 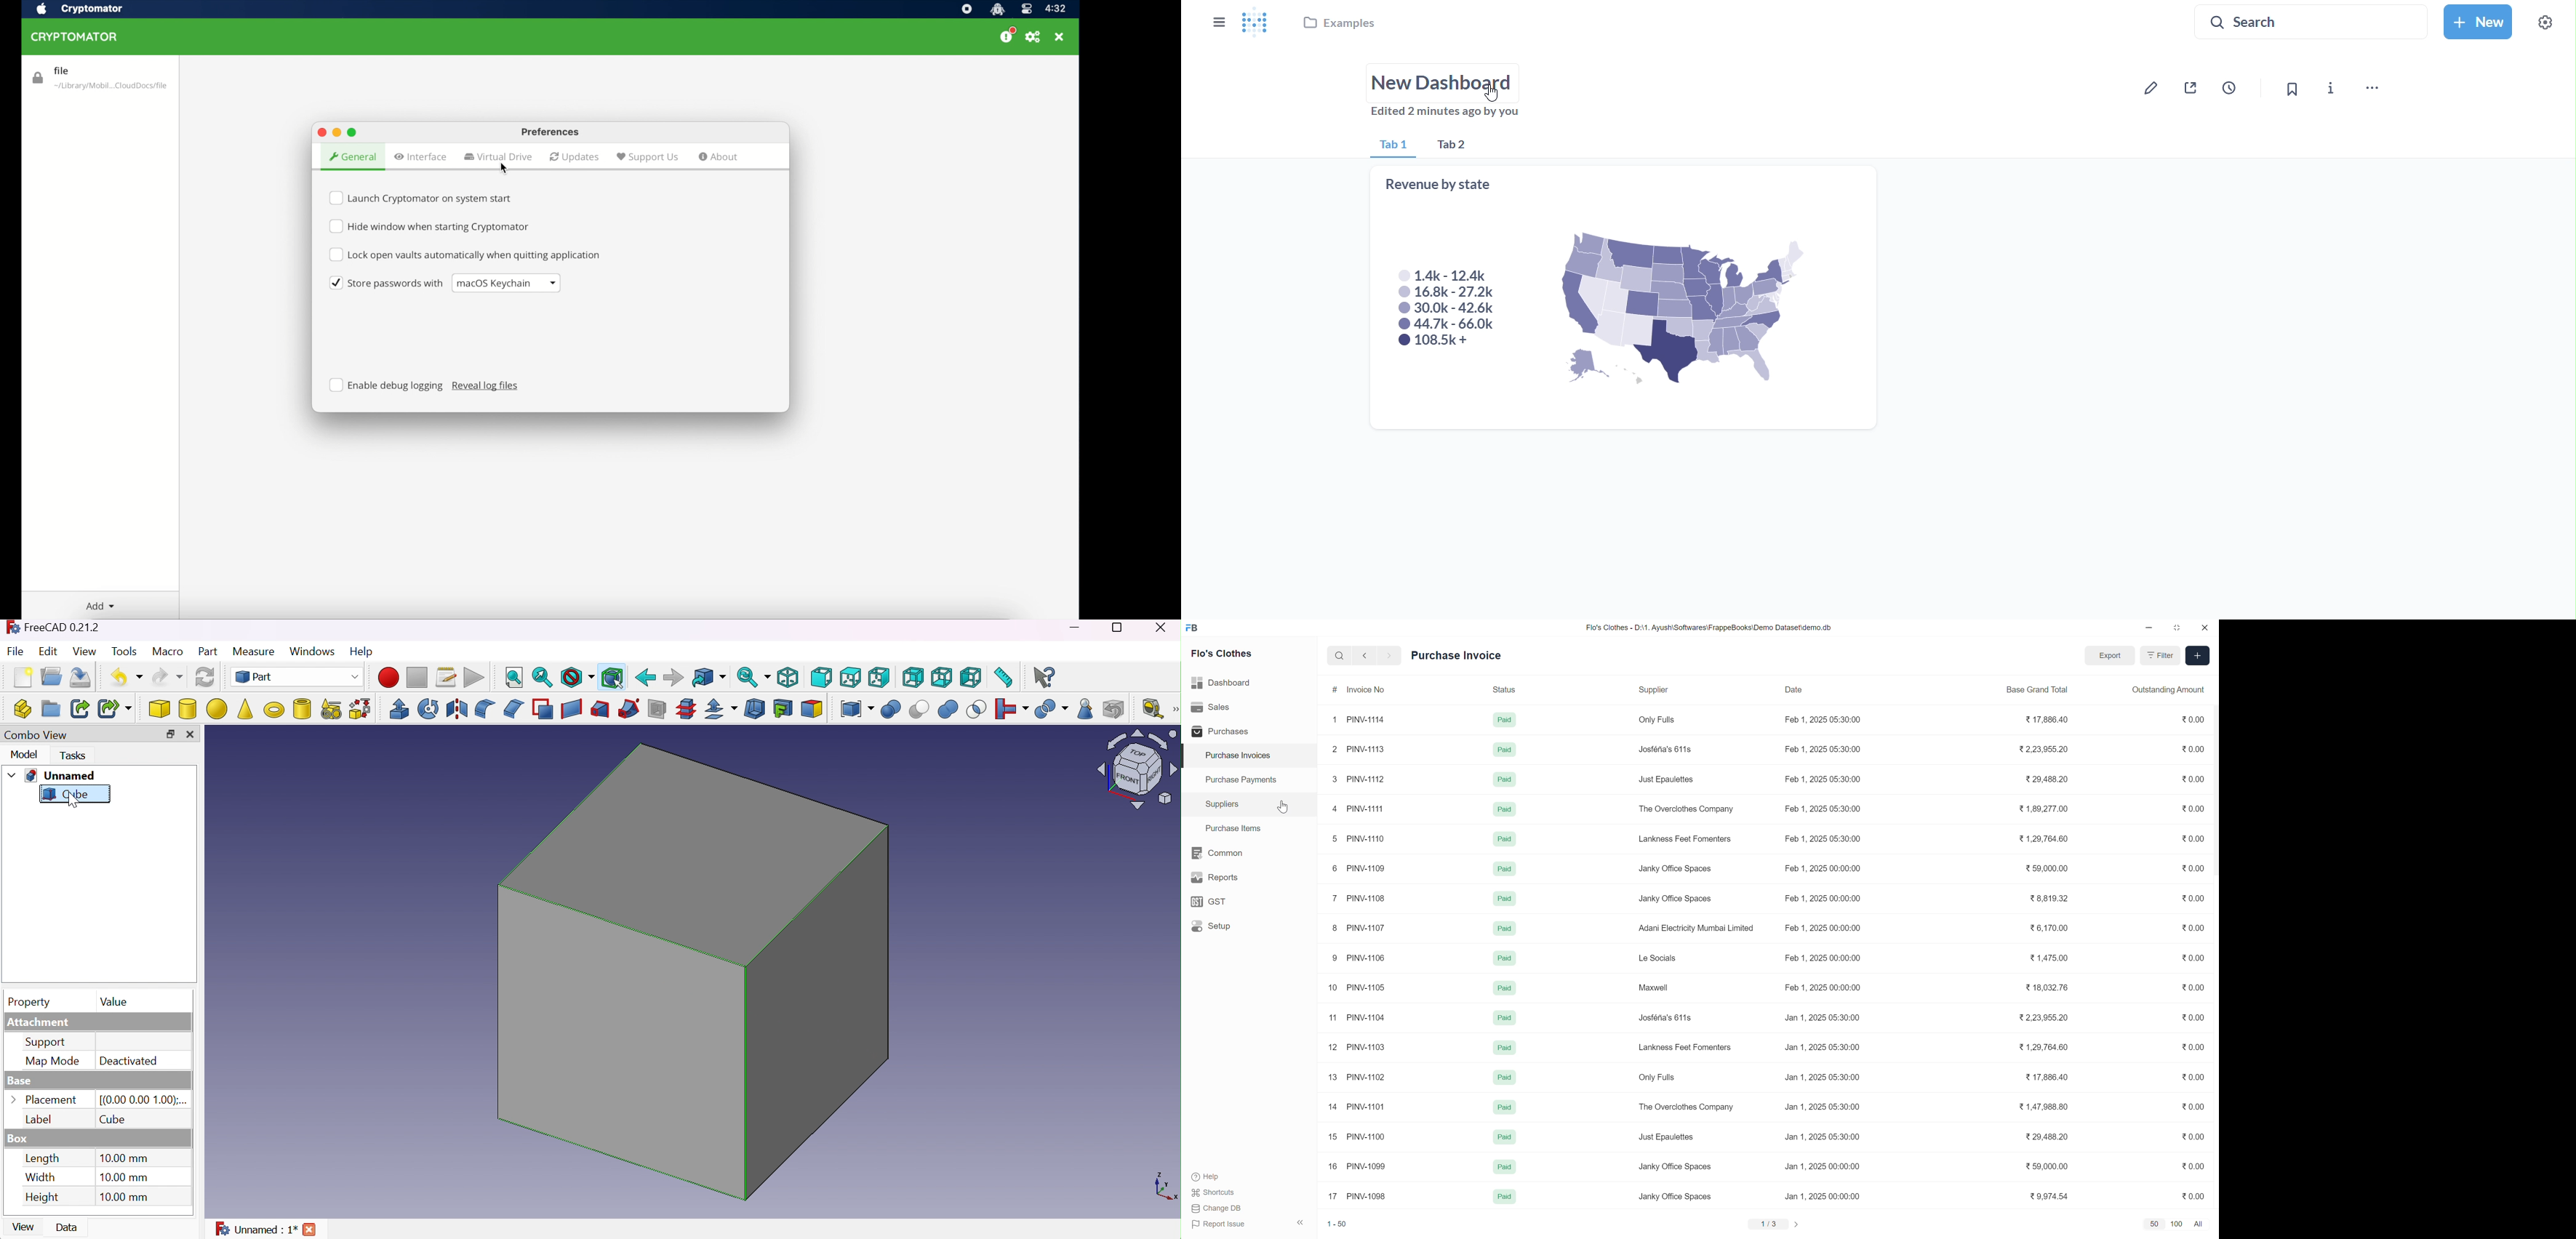 What do you see at coordinates (2543, 21) in the screenshot?
I see `settings` at bounding box center [2543, 21].